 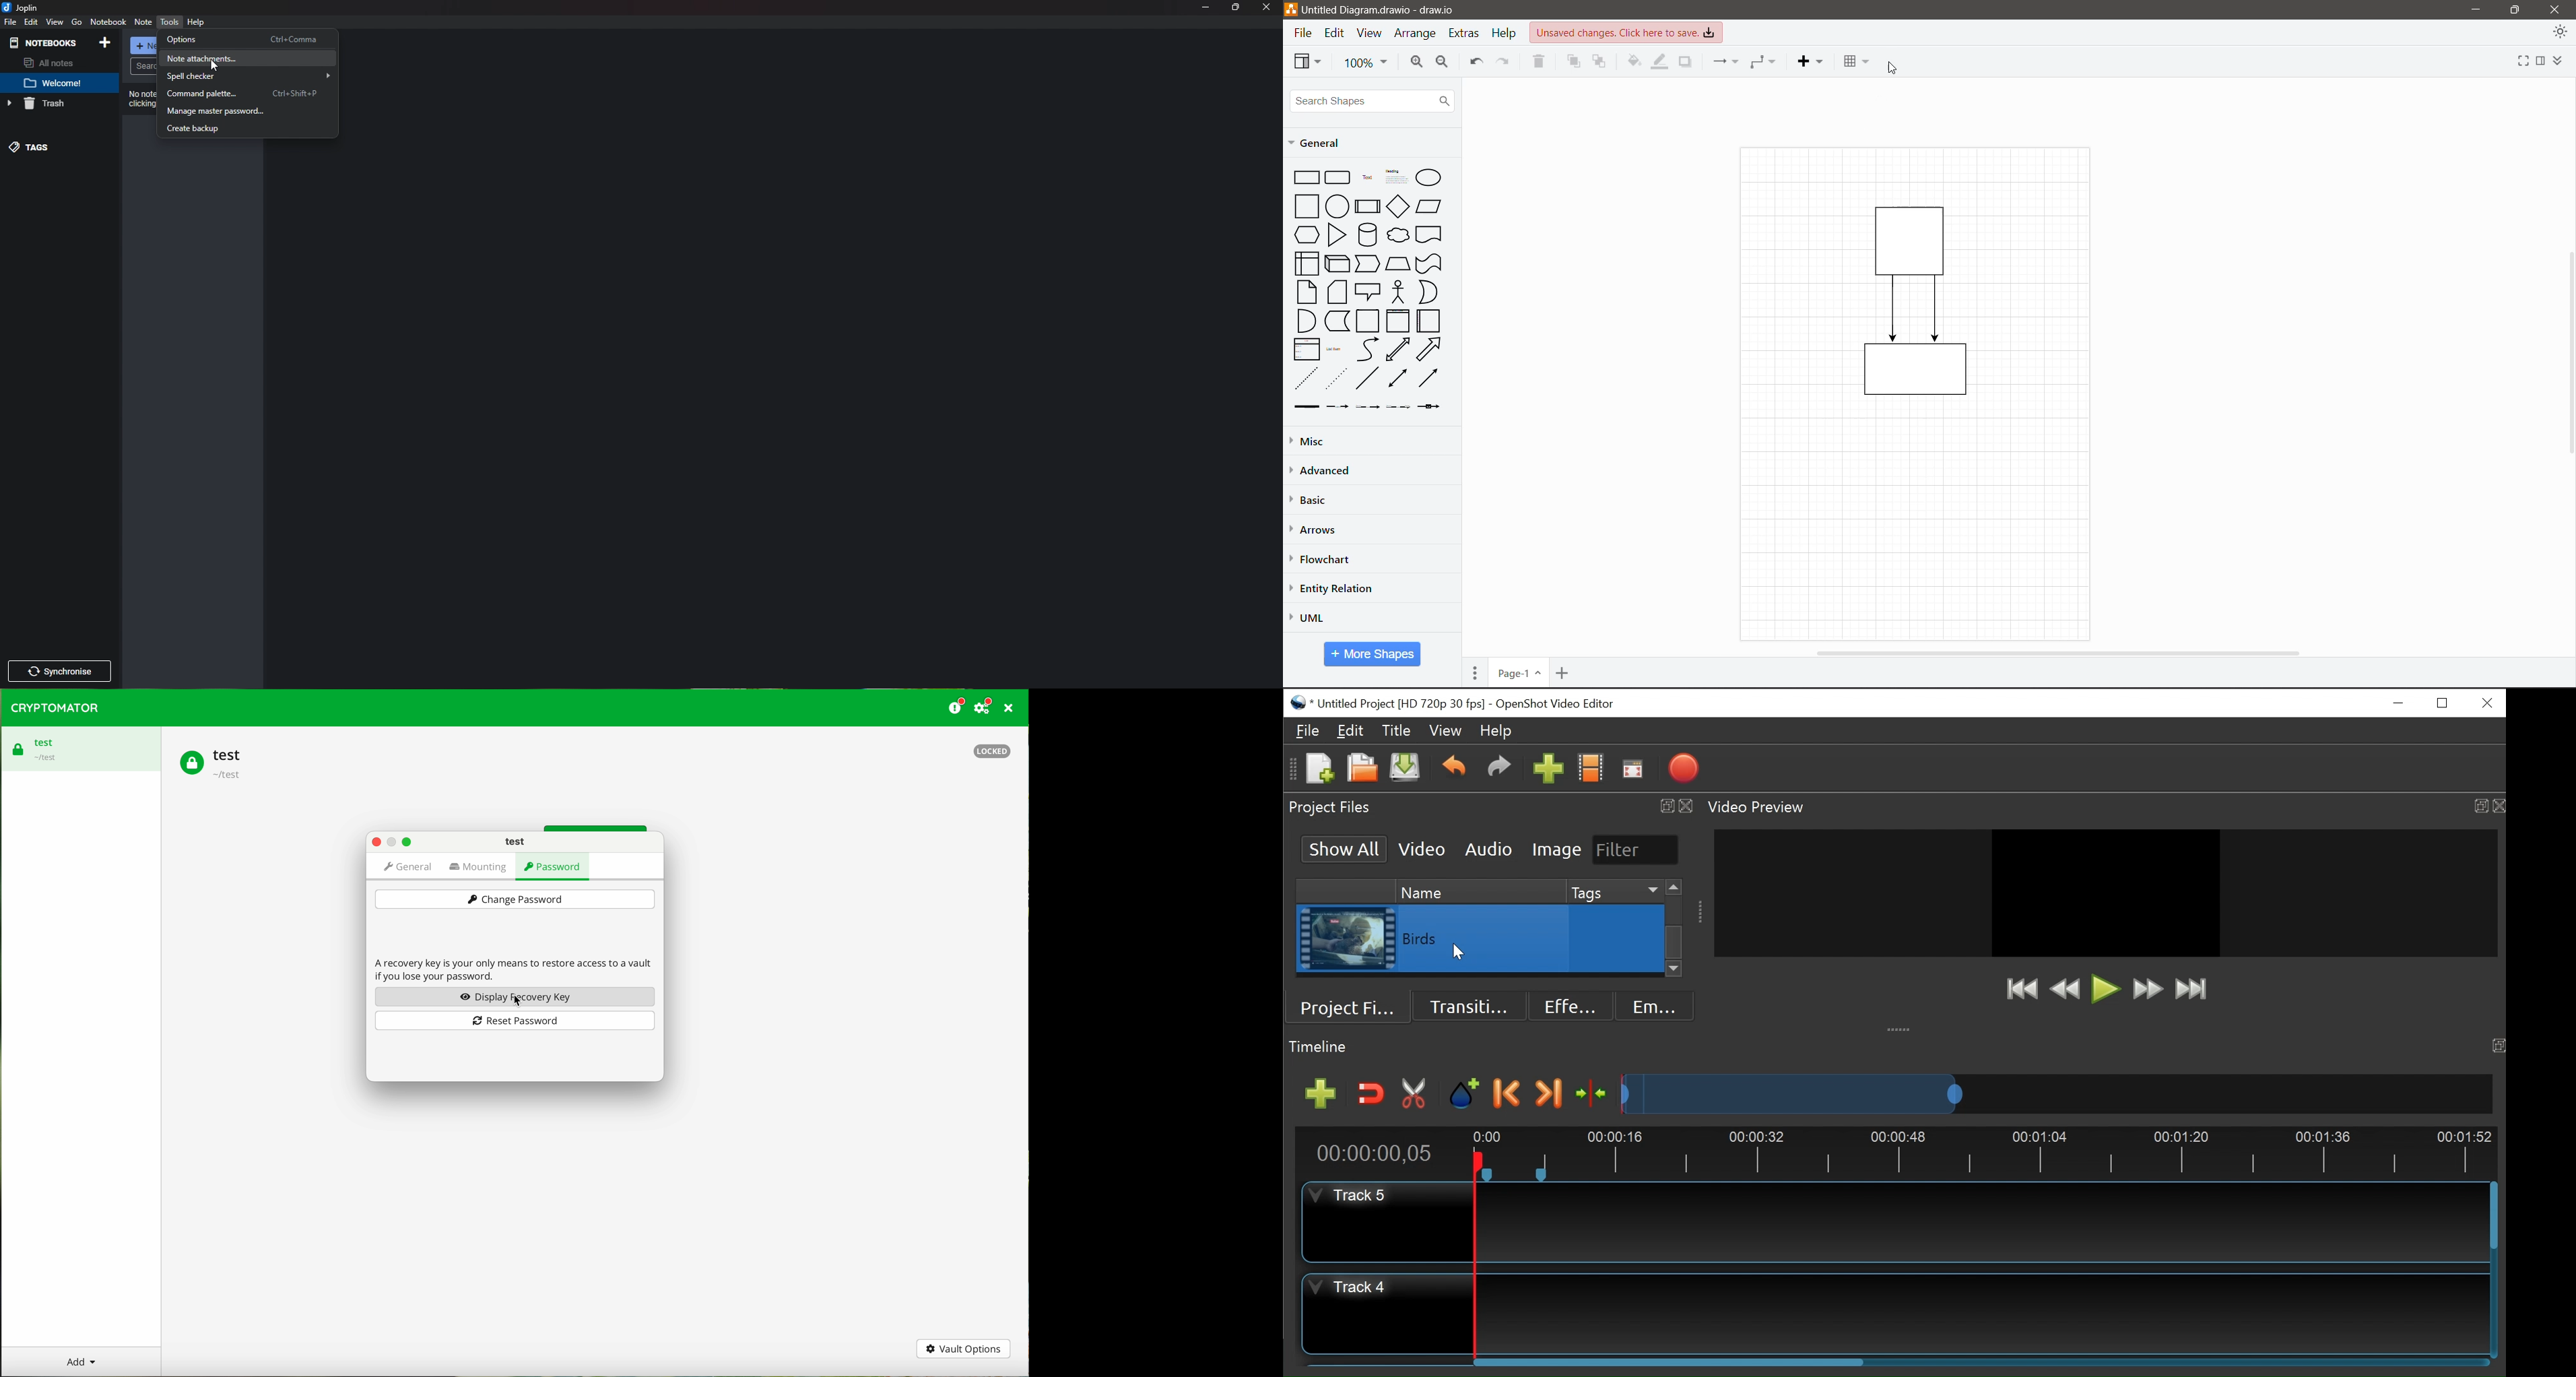 What do you see at coordinates (217, 65) in the screenshot?
I see `cursor` at bounding box center [217, 65].